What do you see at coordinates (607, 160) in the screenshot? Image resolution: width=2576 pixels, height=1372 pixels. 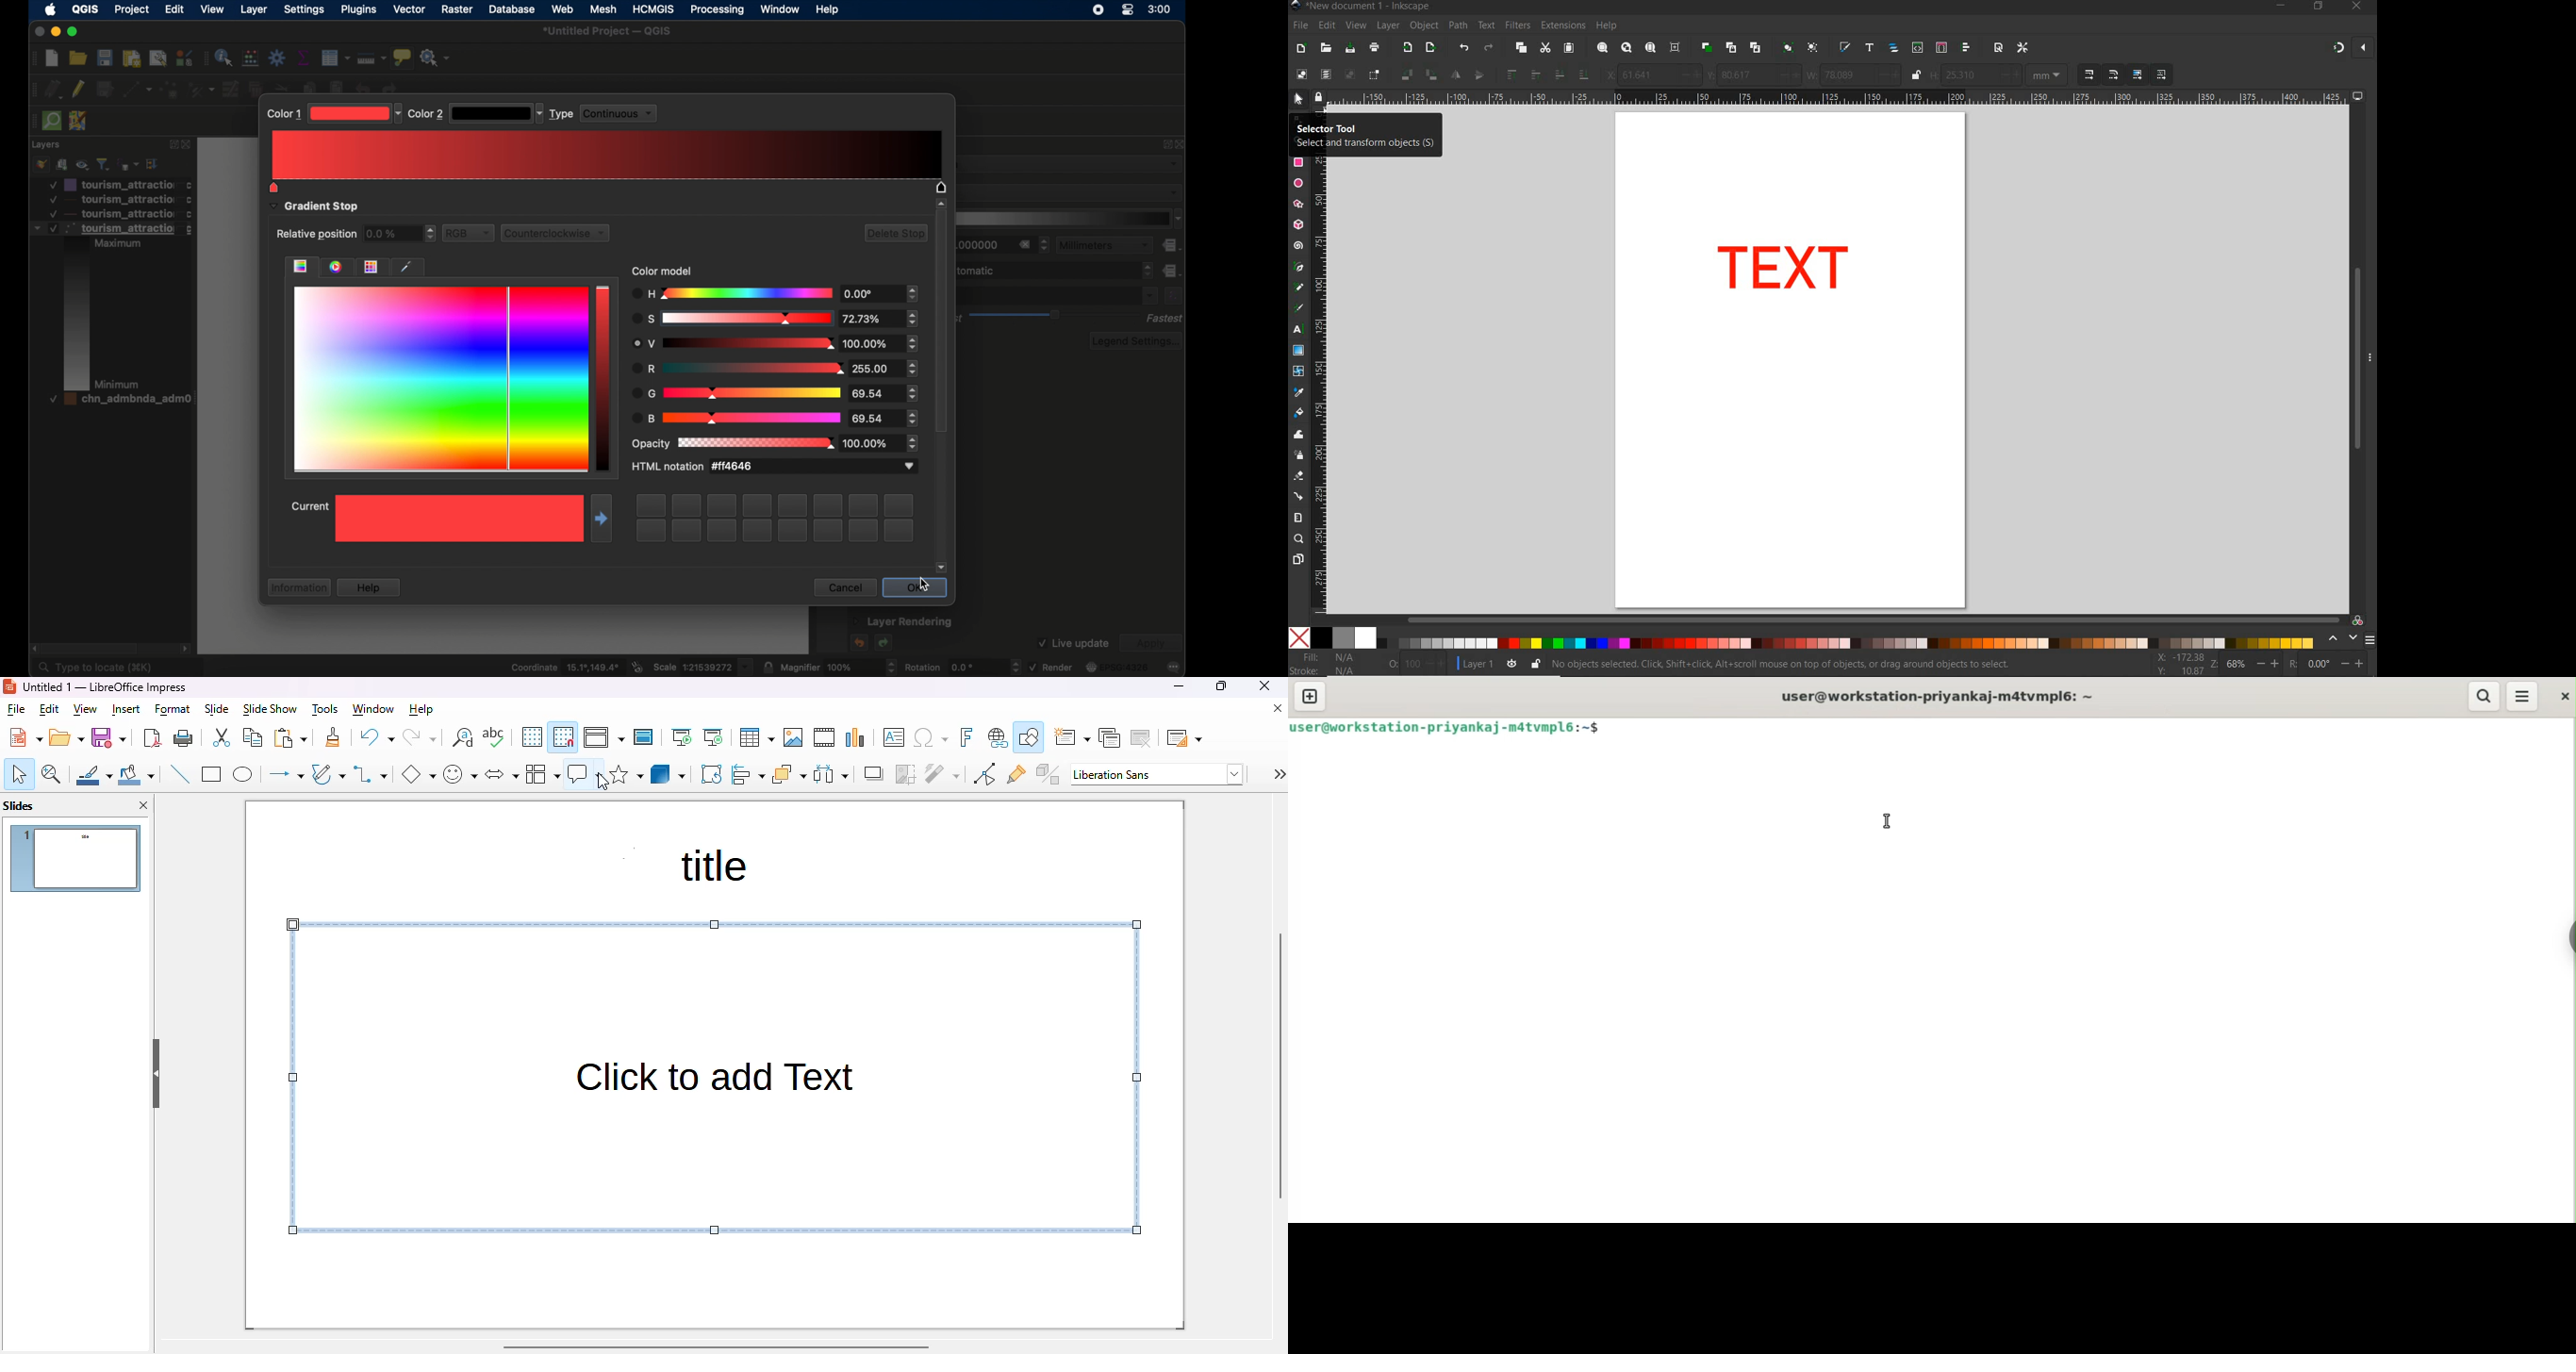 I see `color changed to magenta` at bounding box center [607, 160].